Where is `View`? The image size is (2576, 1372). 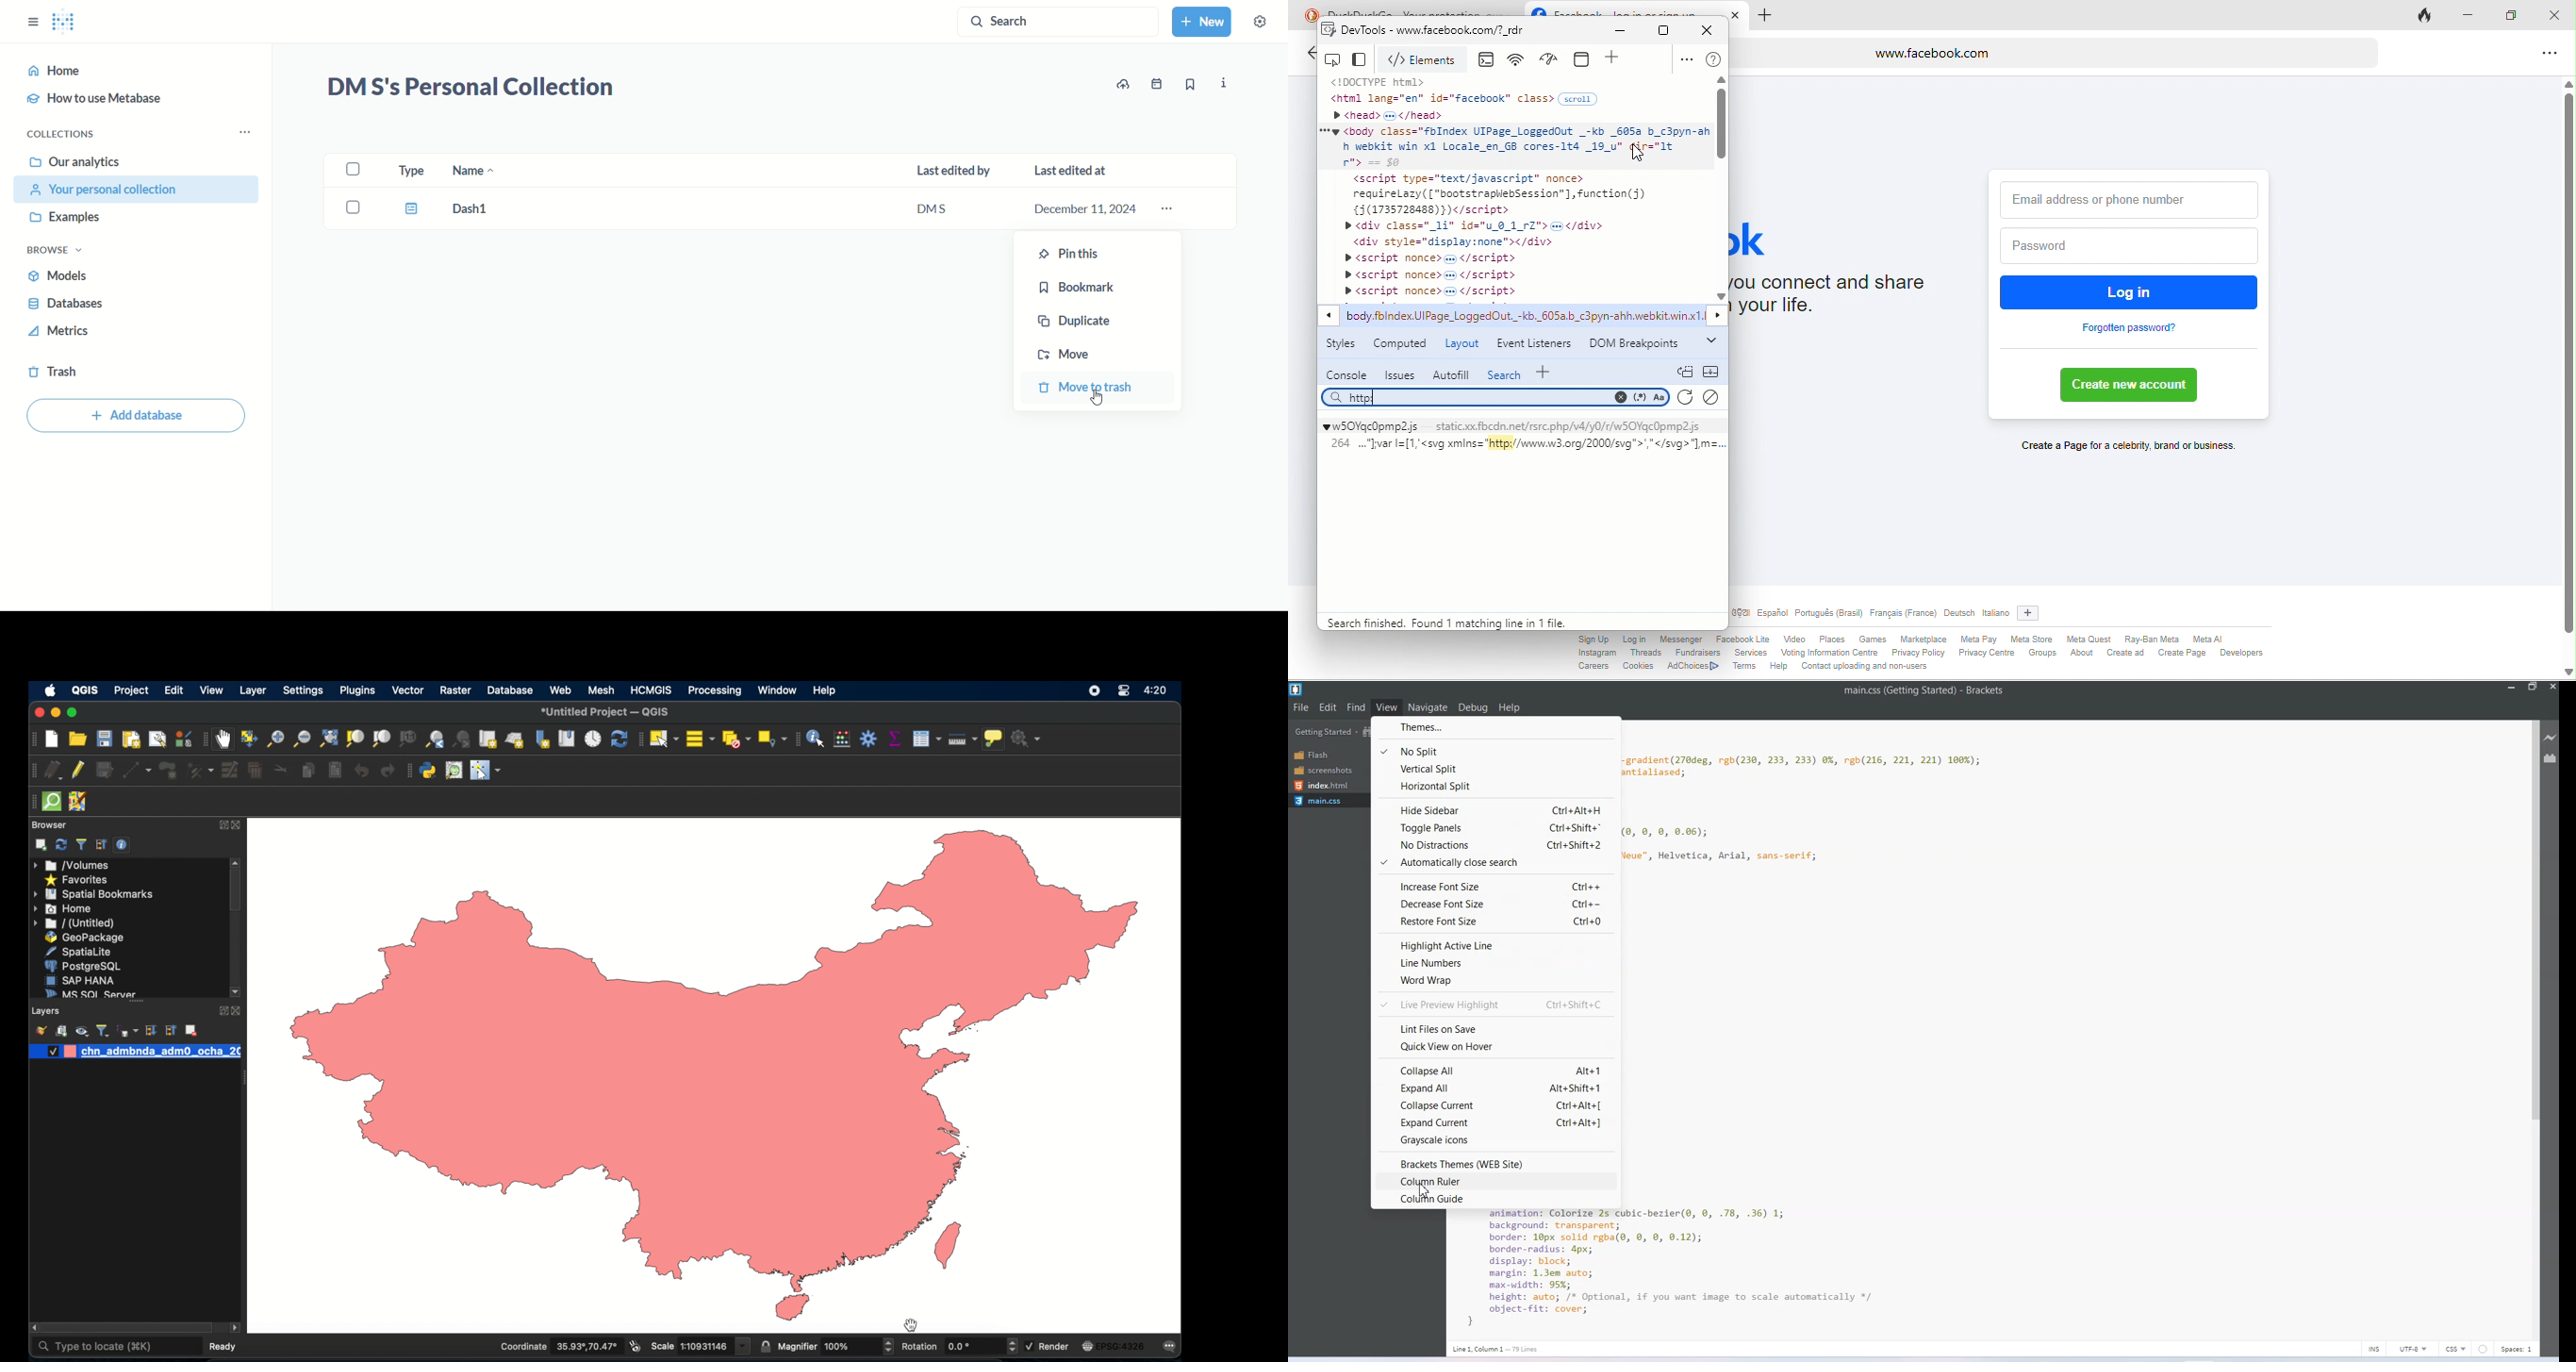 View is located at coordinates (1390, 706).